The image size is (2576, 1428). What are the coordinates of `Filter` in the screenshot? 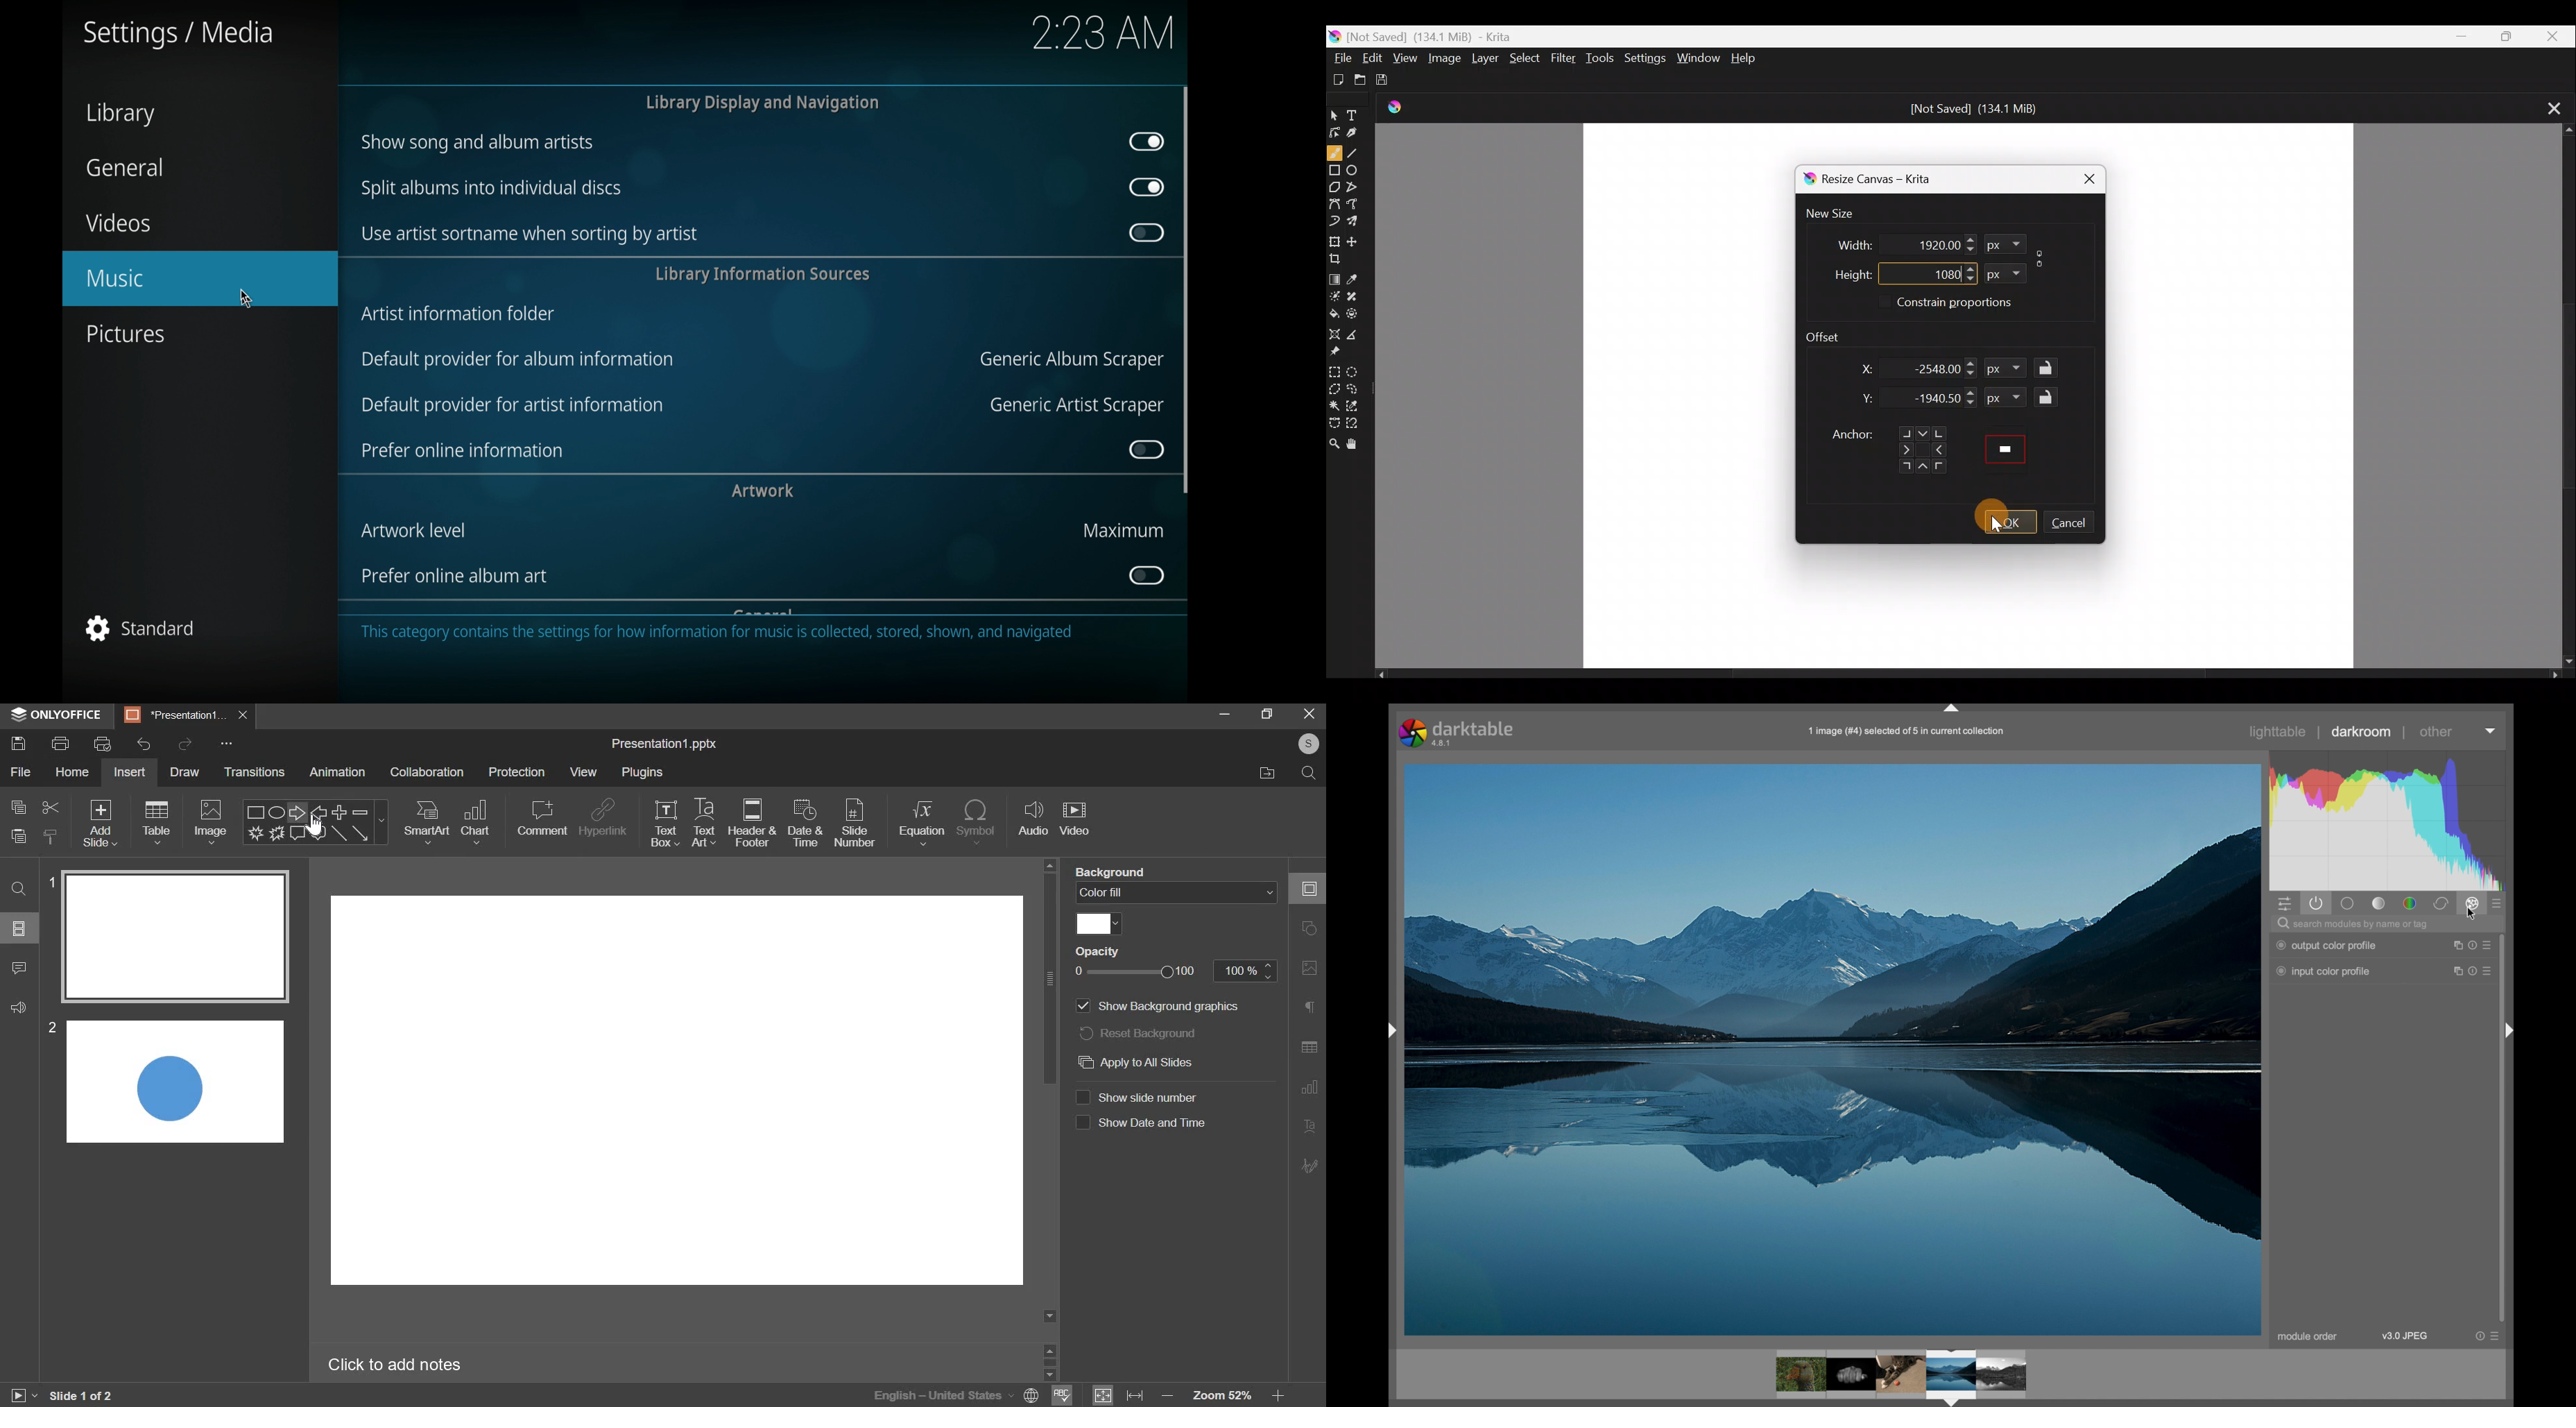 It's located at (1565, 62).